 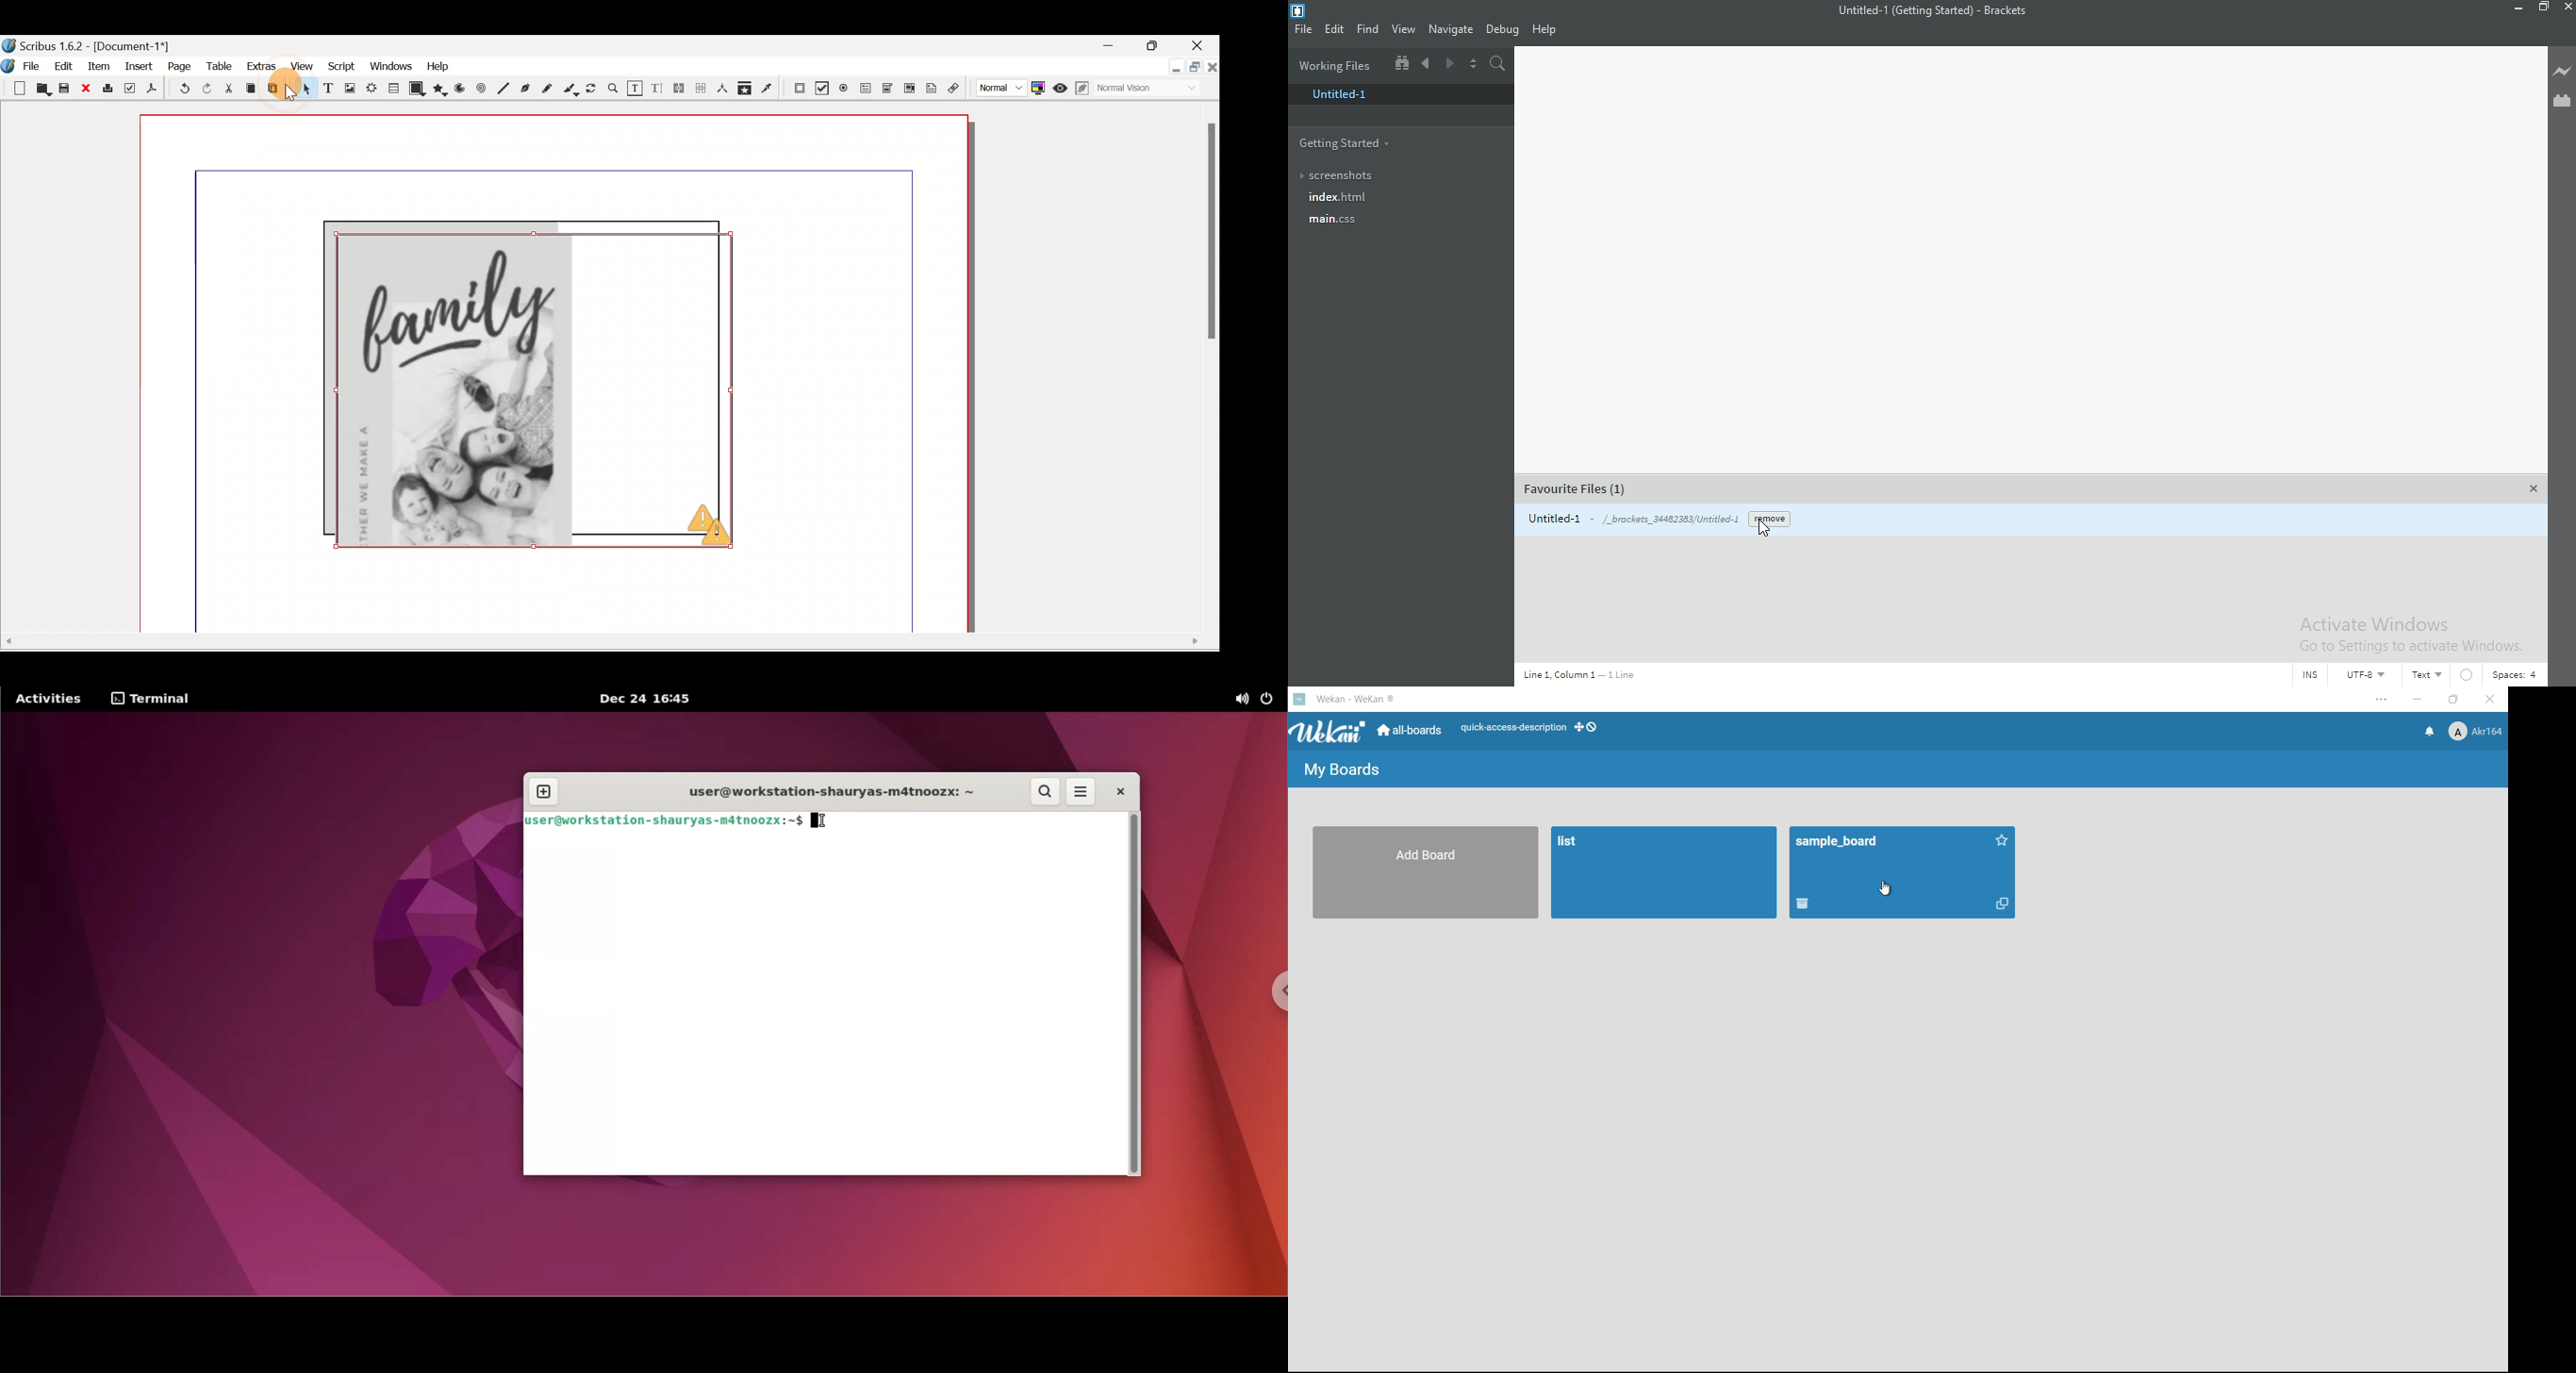 I want to click on PDF text field, so click(x=864, y=88).